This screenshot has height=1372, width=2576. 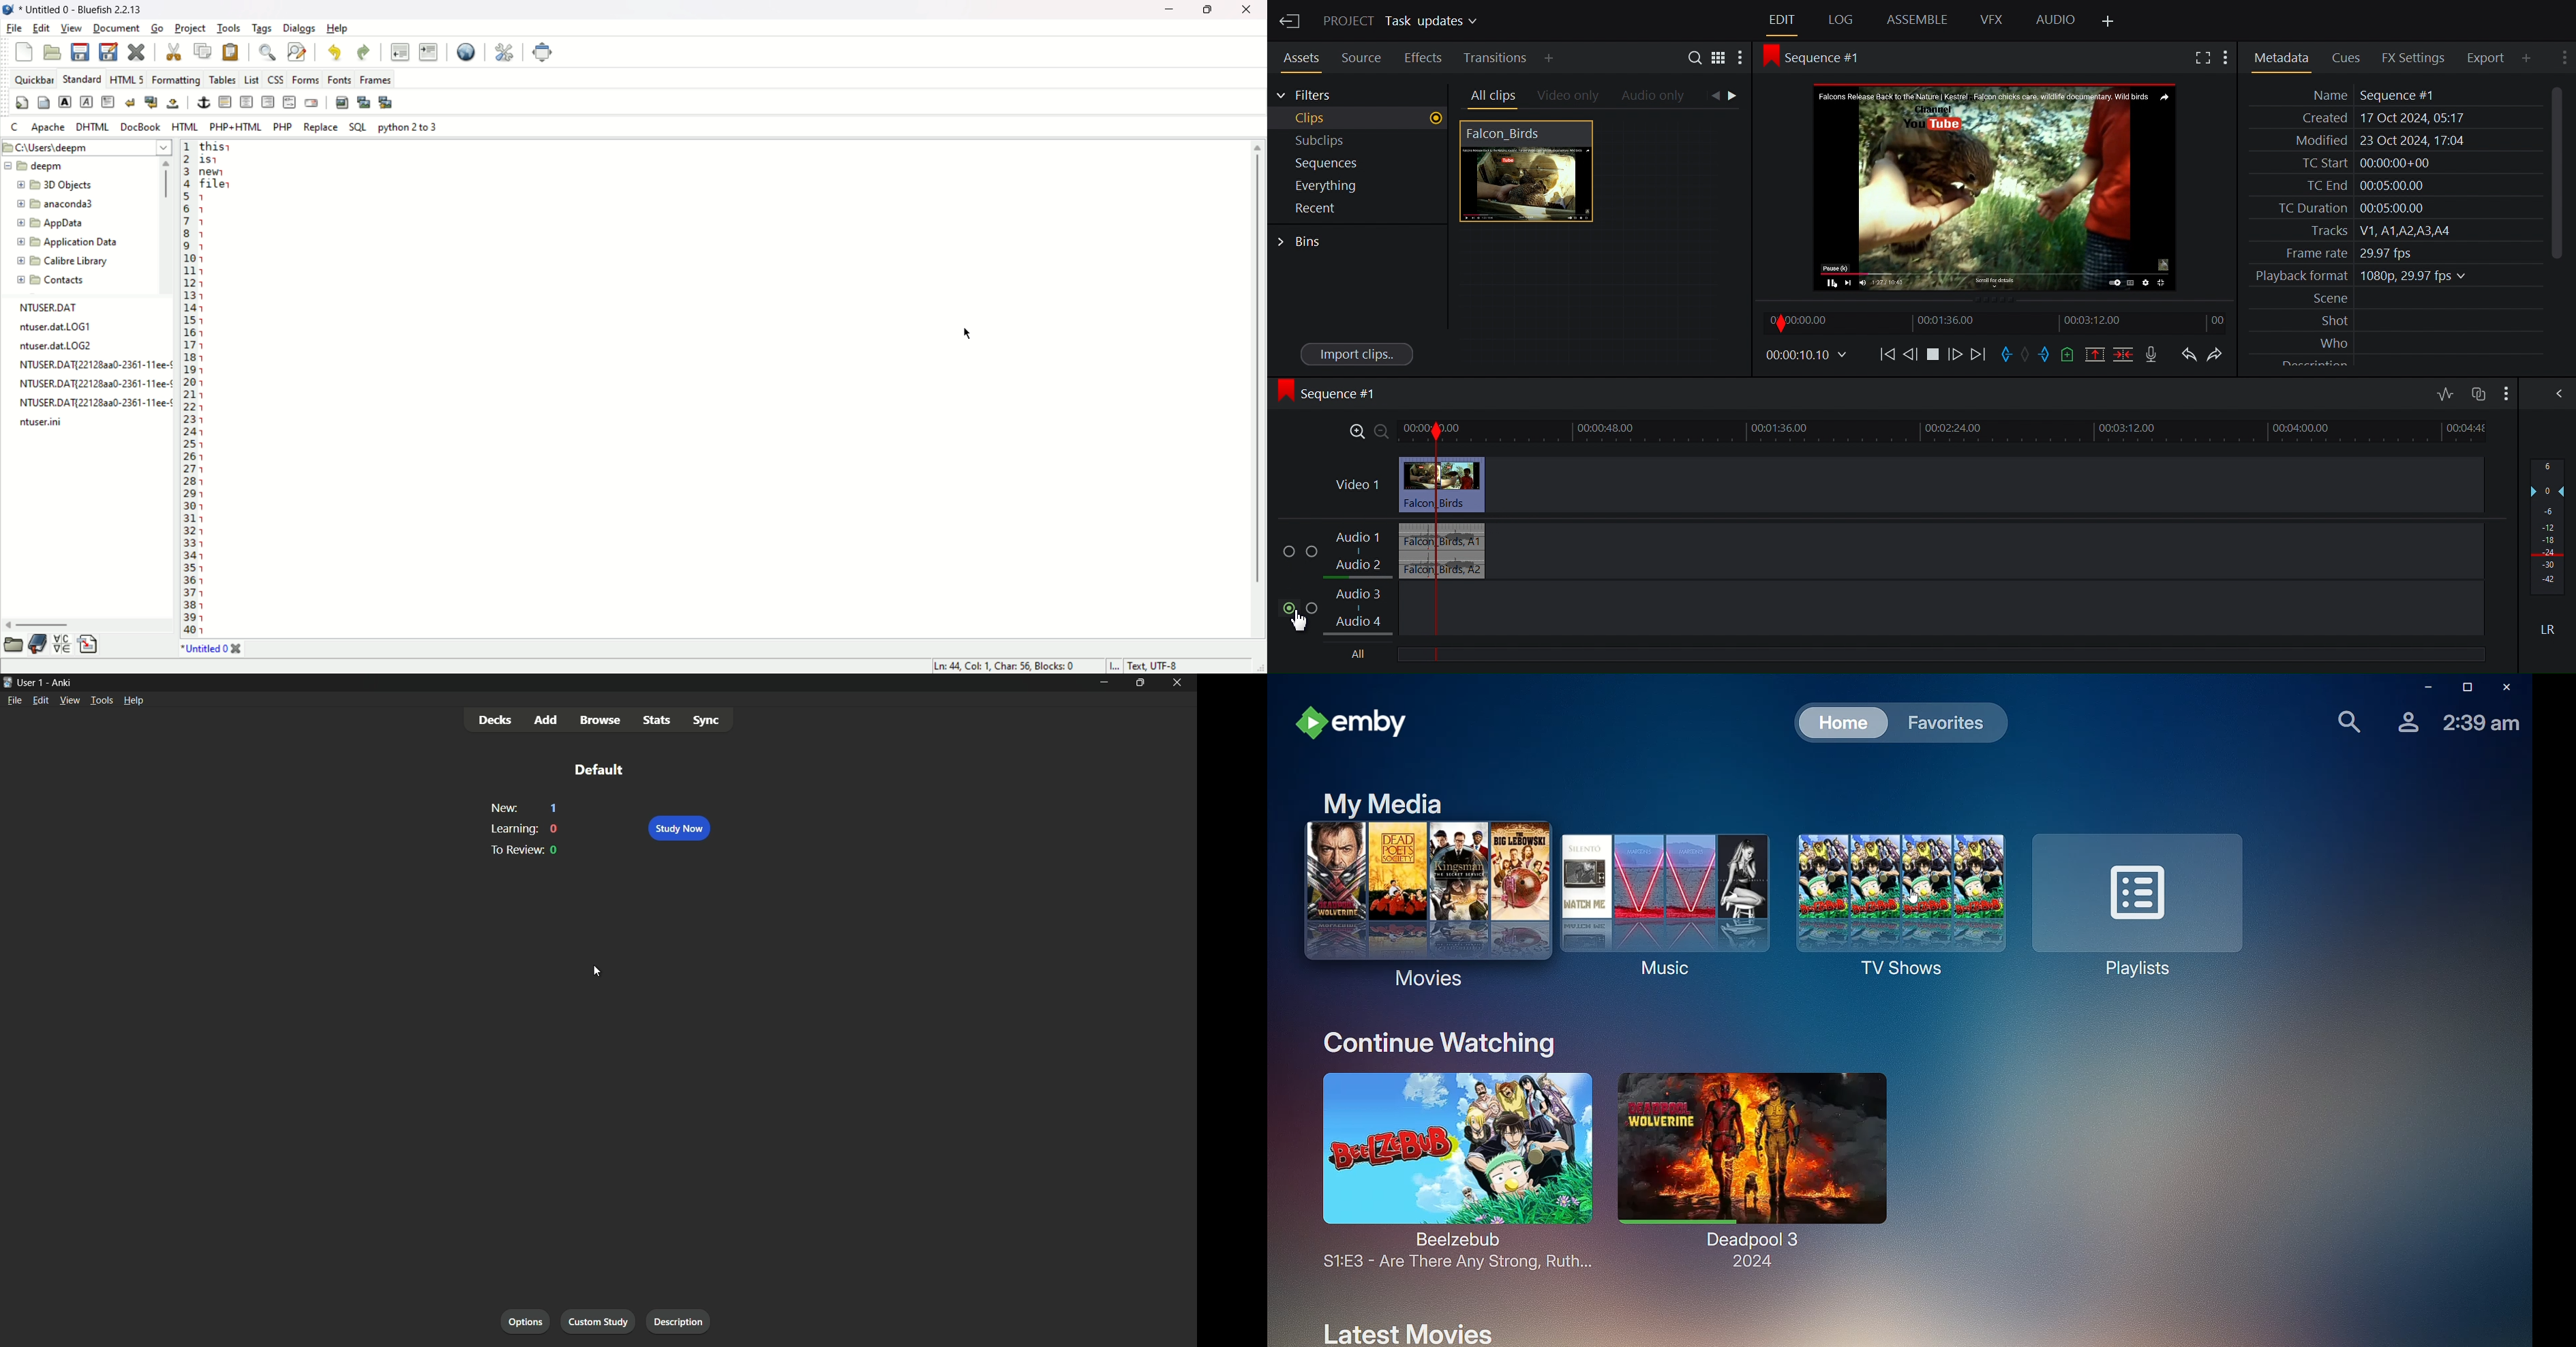 What do you see at coordinates (322, 127) in the screenshot?
I see `Replace` at bounding box center [322, 127].